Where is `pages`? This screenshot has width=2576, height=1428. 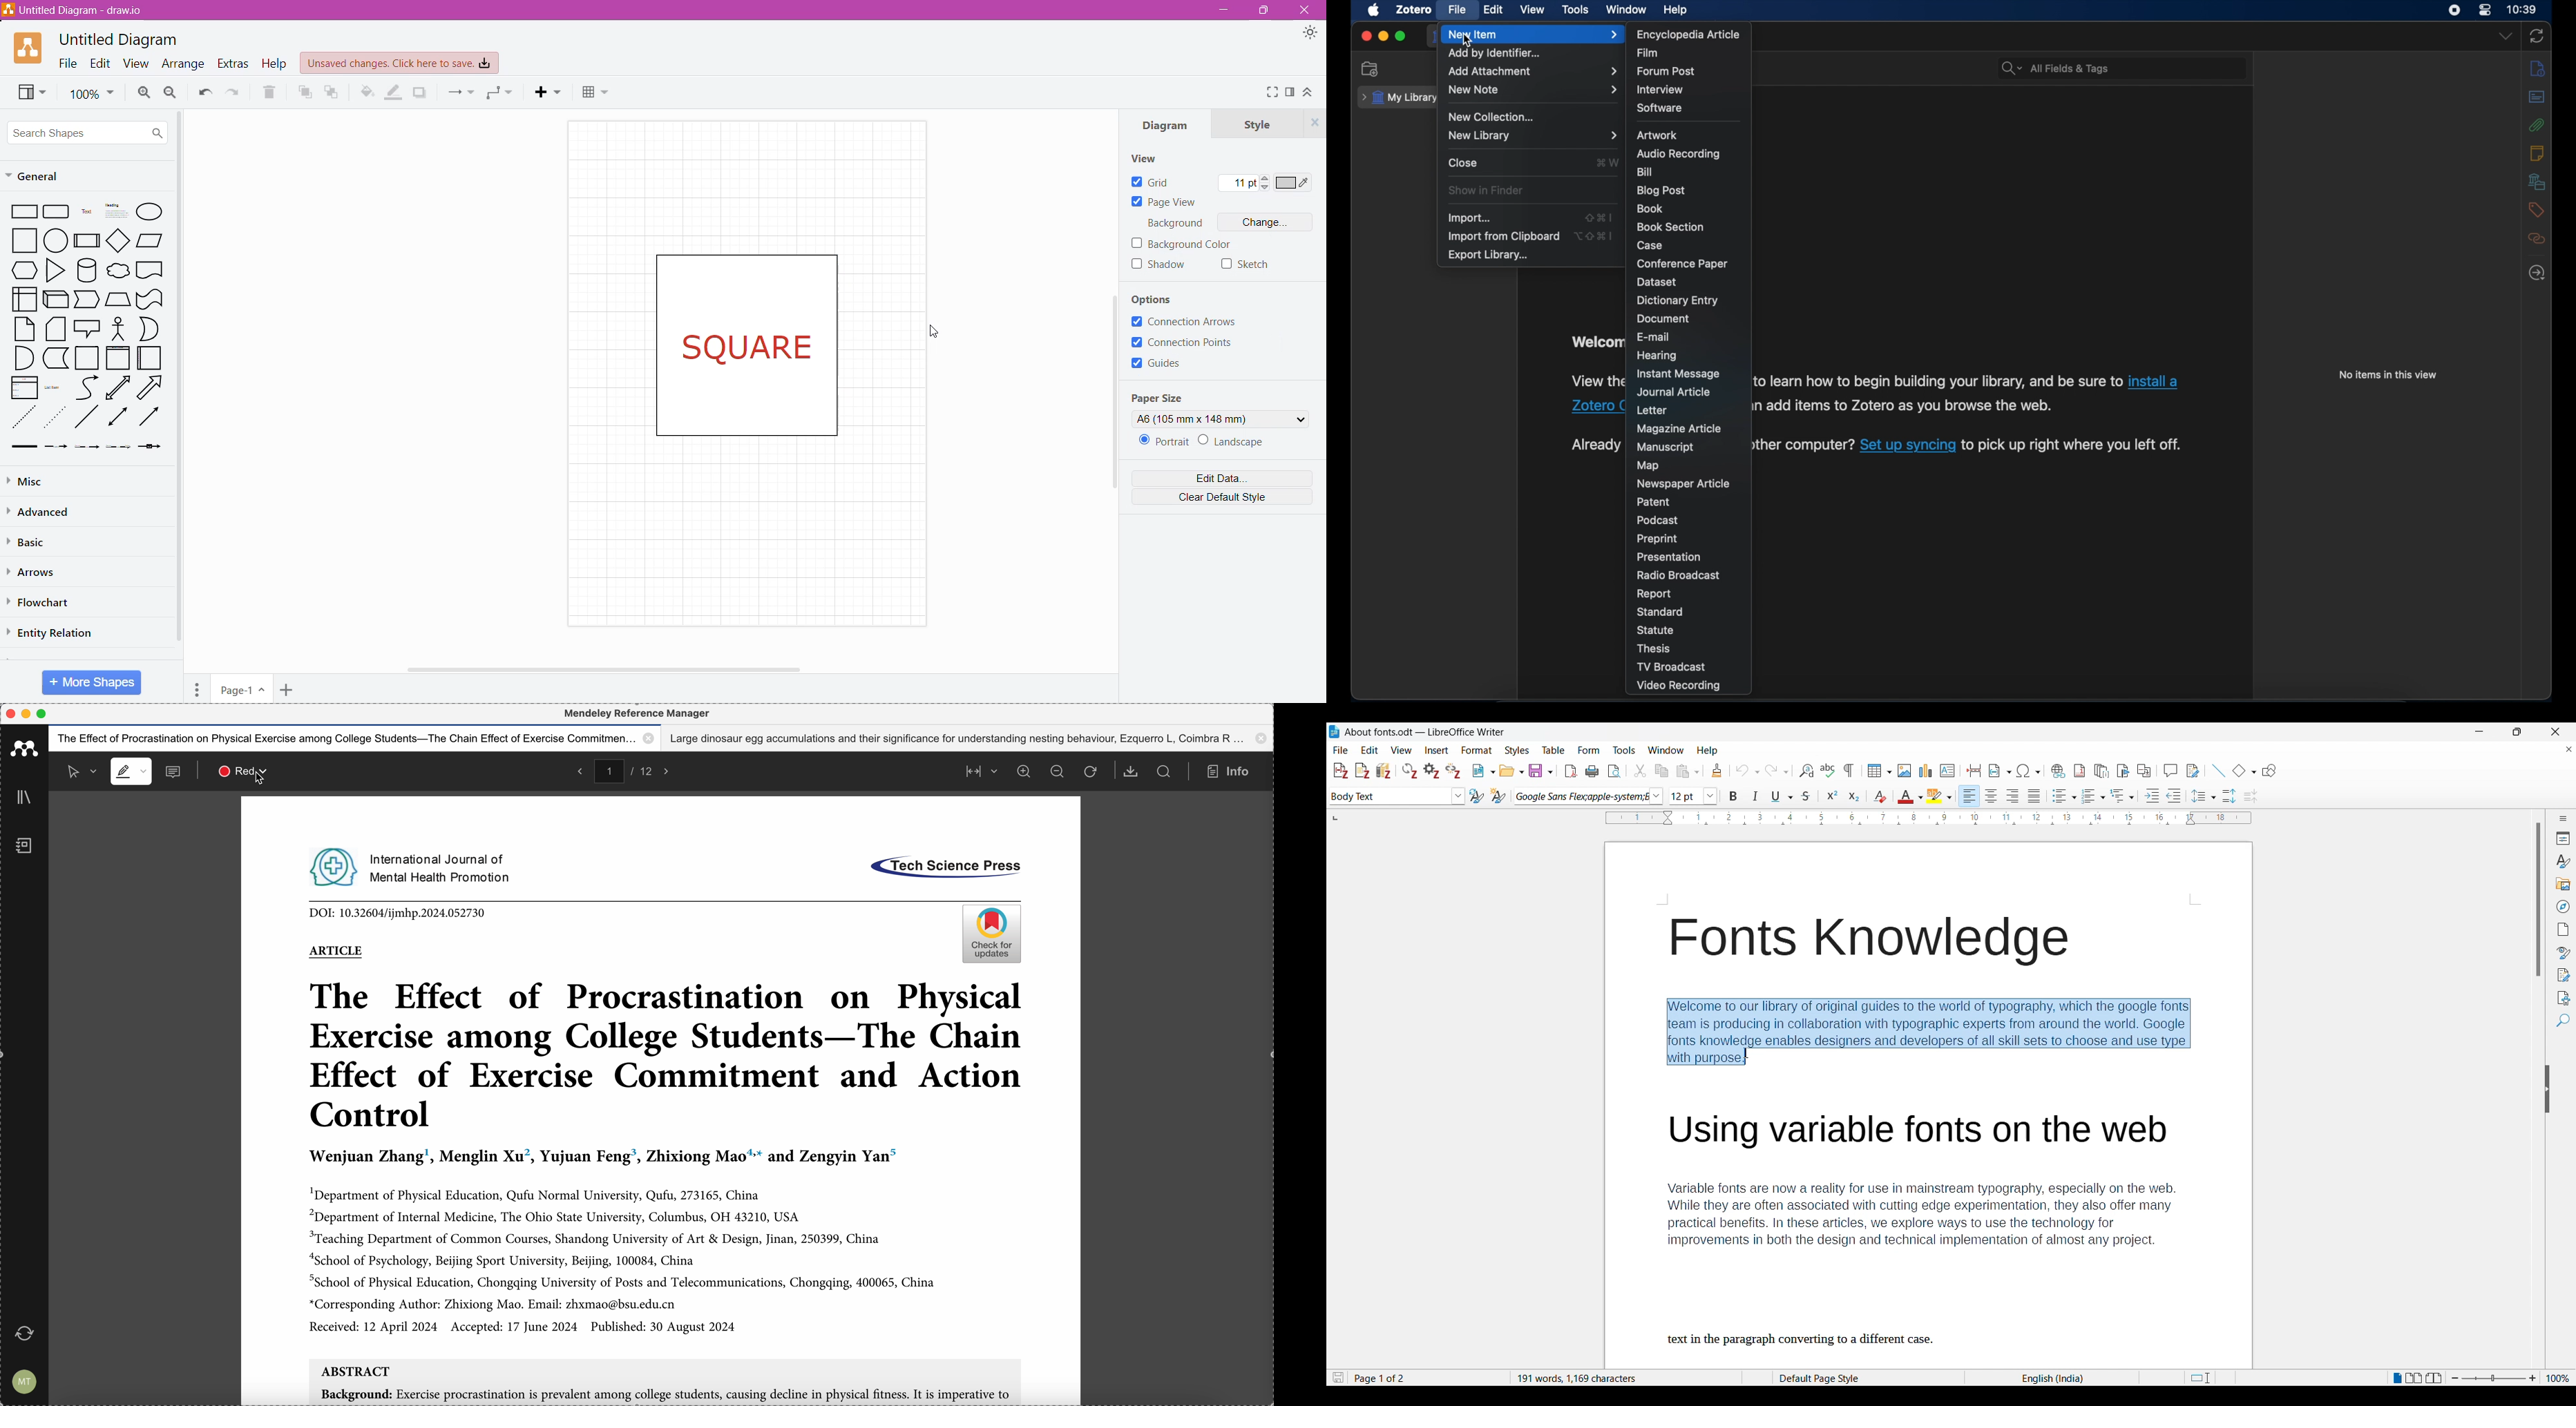 pages is located at coordinates (628, 770).